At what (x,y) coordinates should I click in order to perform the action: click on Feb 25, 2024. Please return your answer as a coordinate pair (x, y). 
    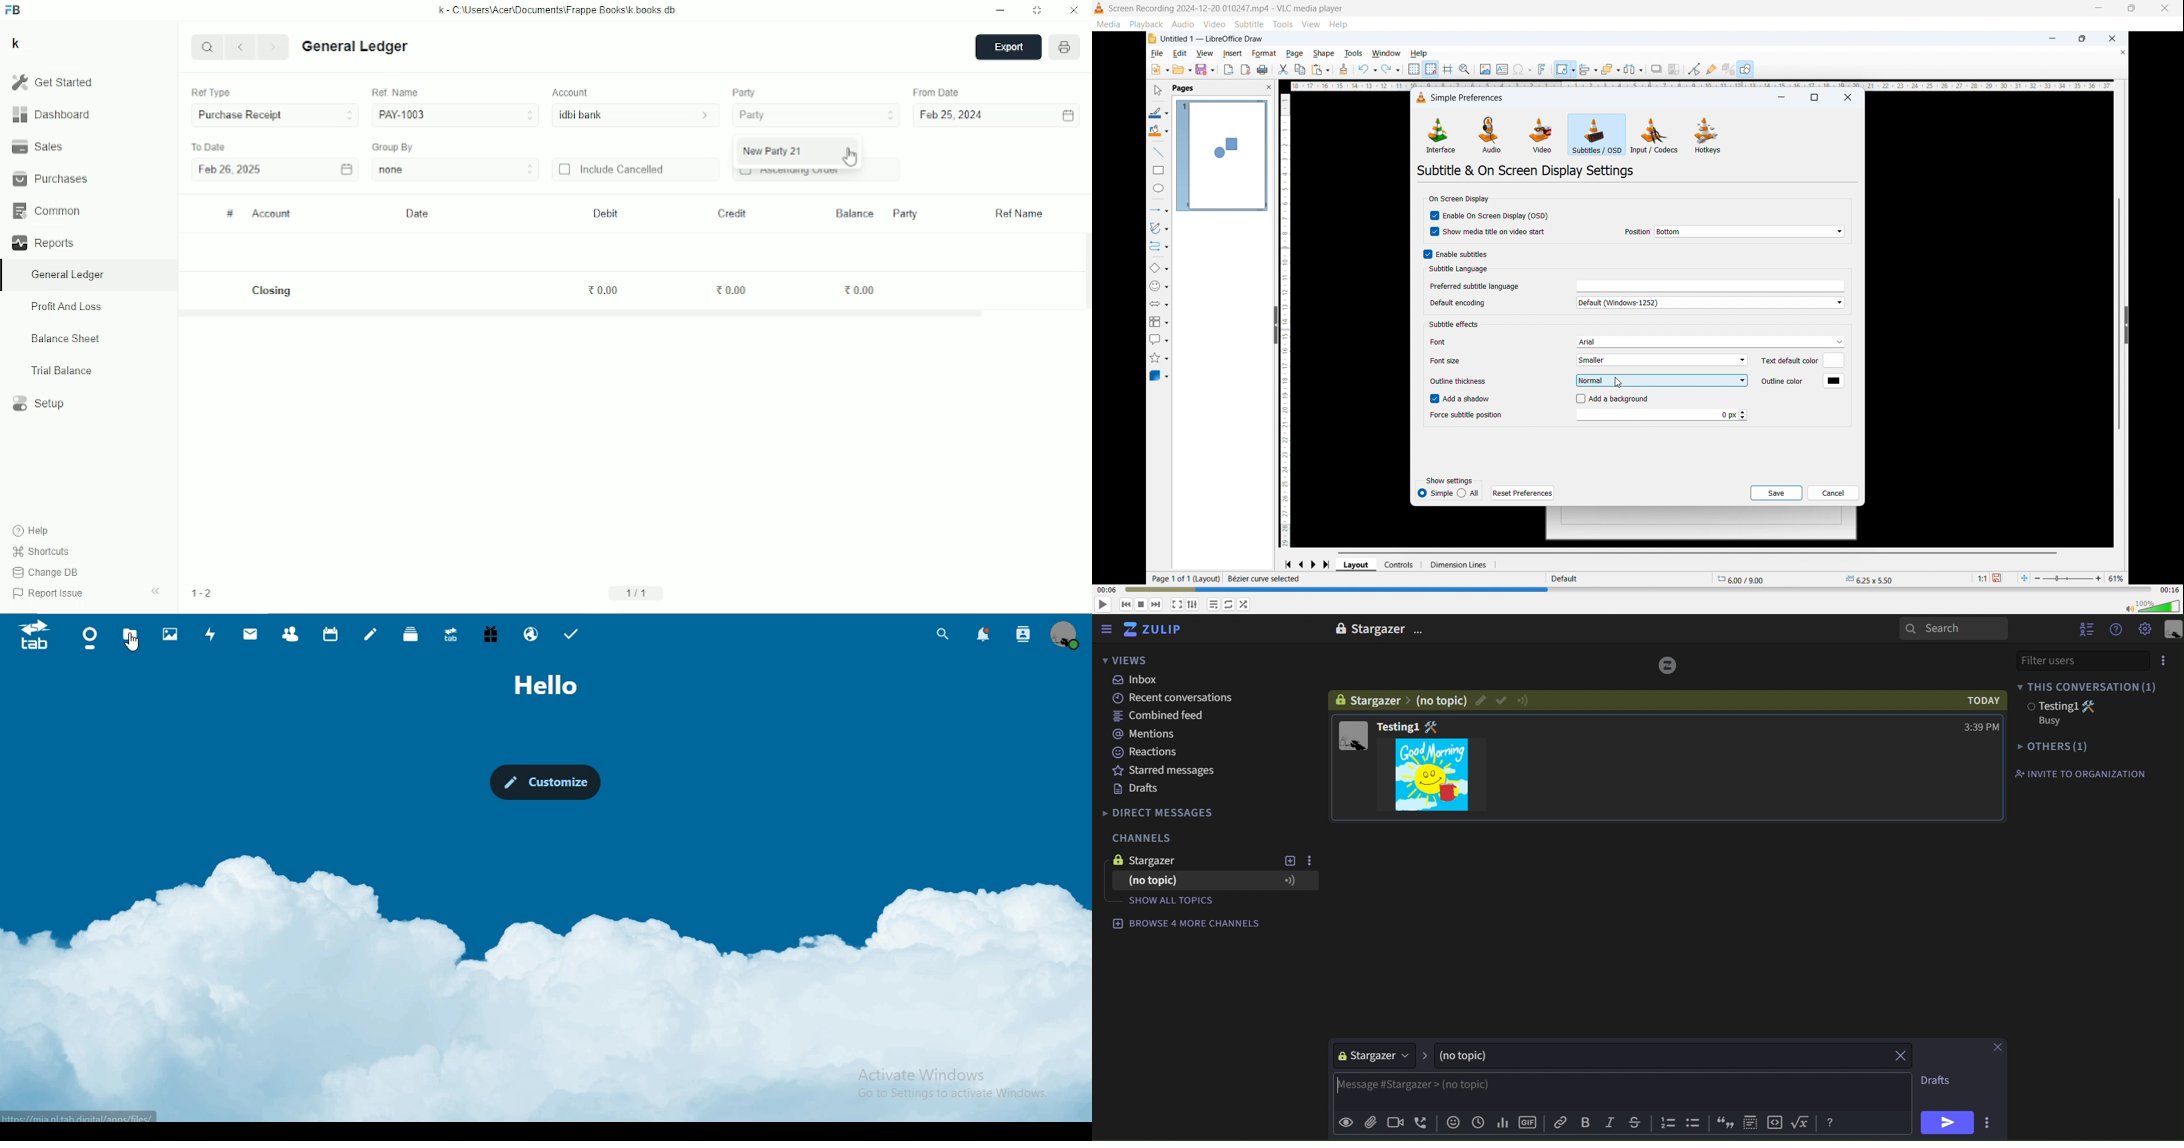
    Looking at the image, I should click on (953, 116).